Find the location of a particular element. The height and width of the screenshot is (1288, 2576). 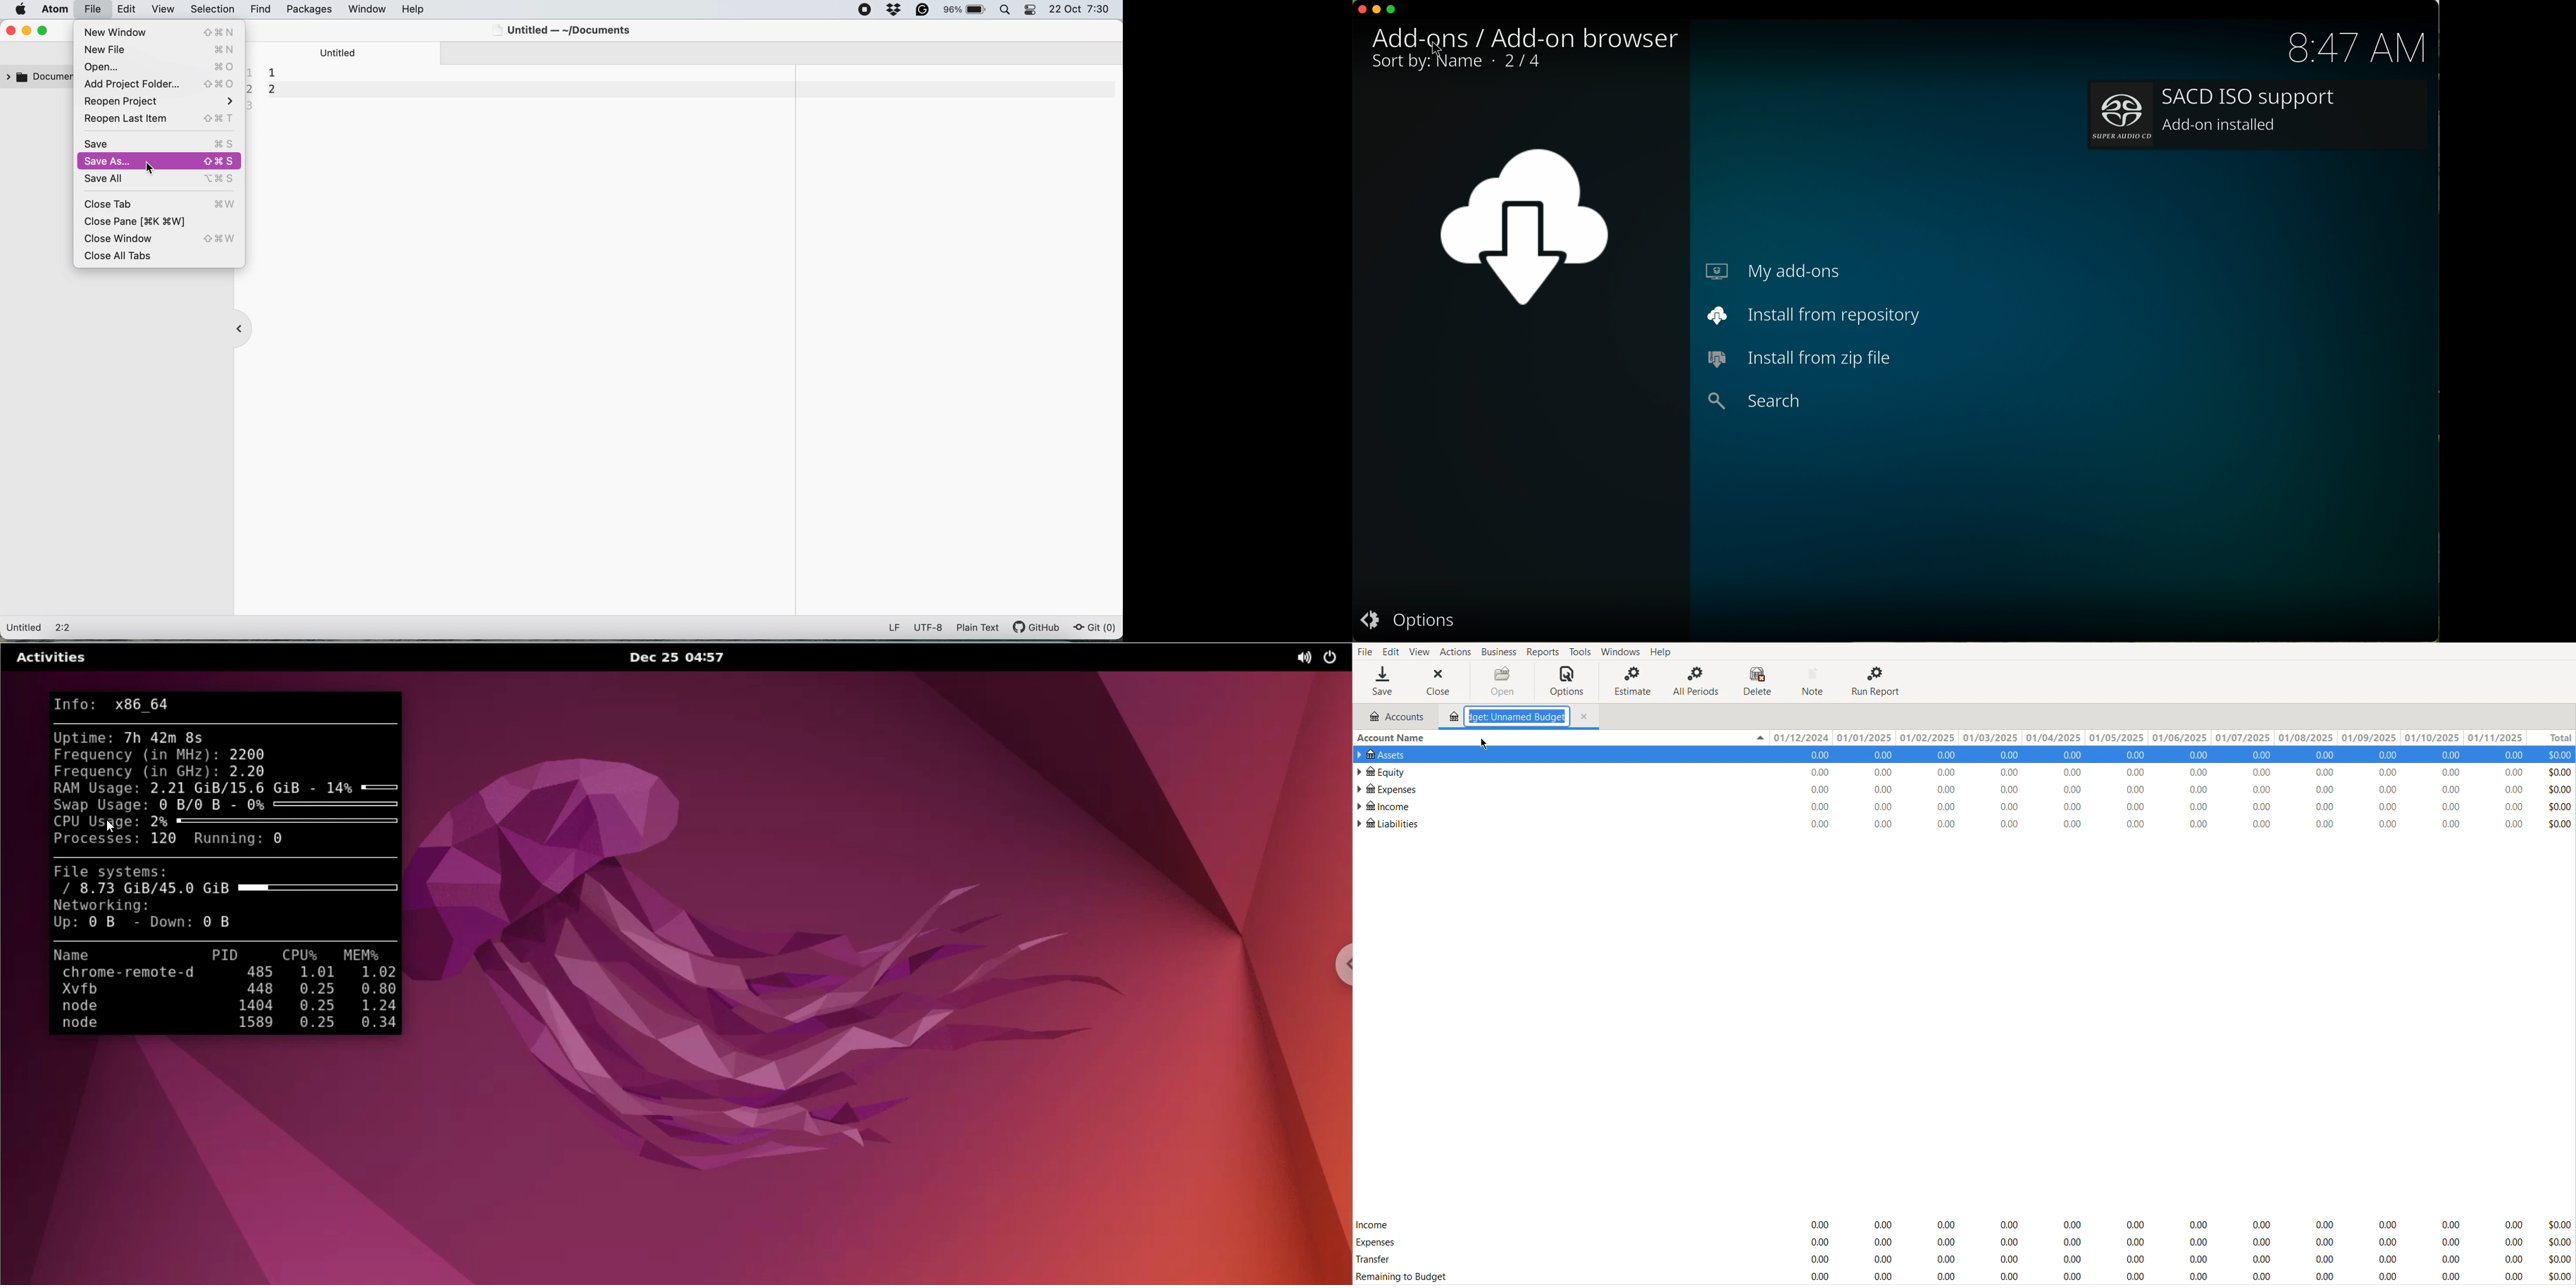

Rename Budget is located at coordinates (1522, 718).